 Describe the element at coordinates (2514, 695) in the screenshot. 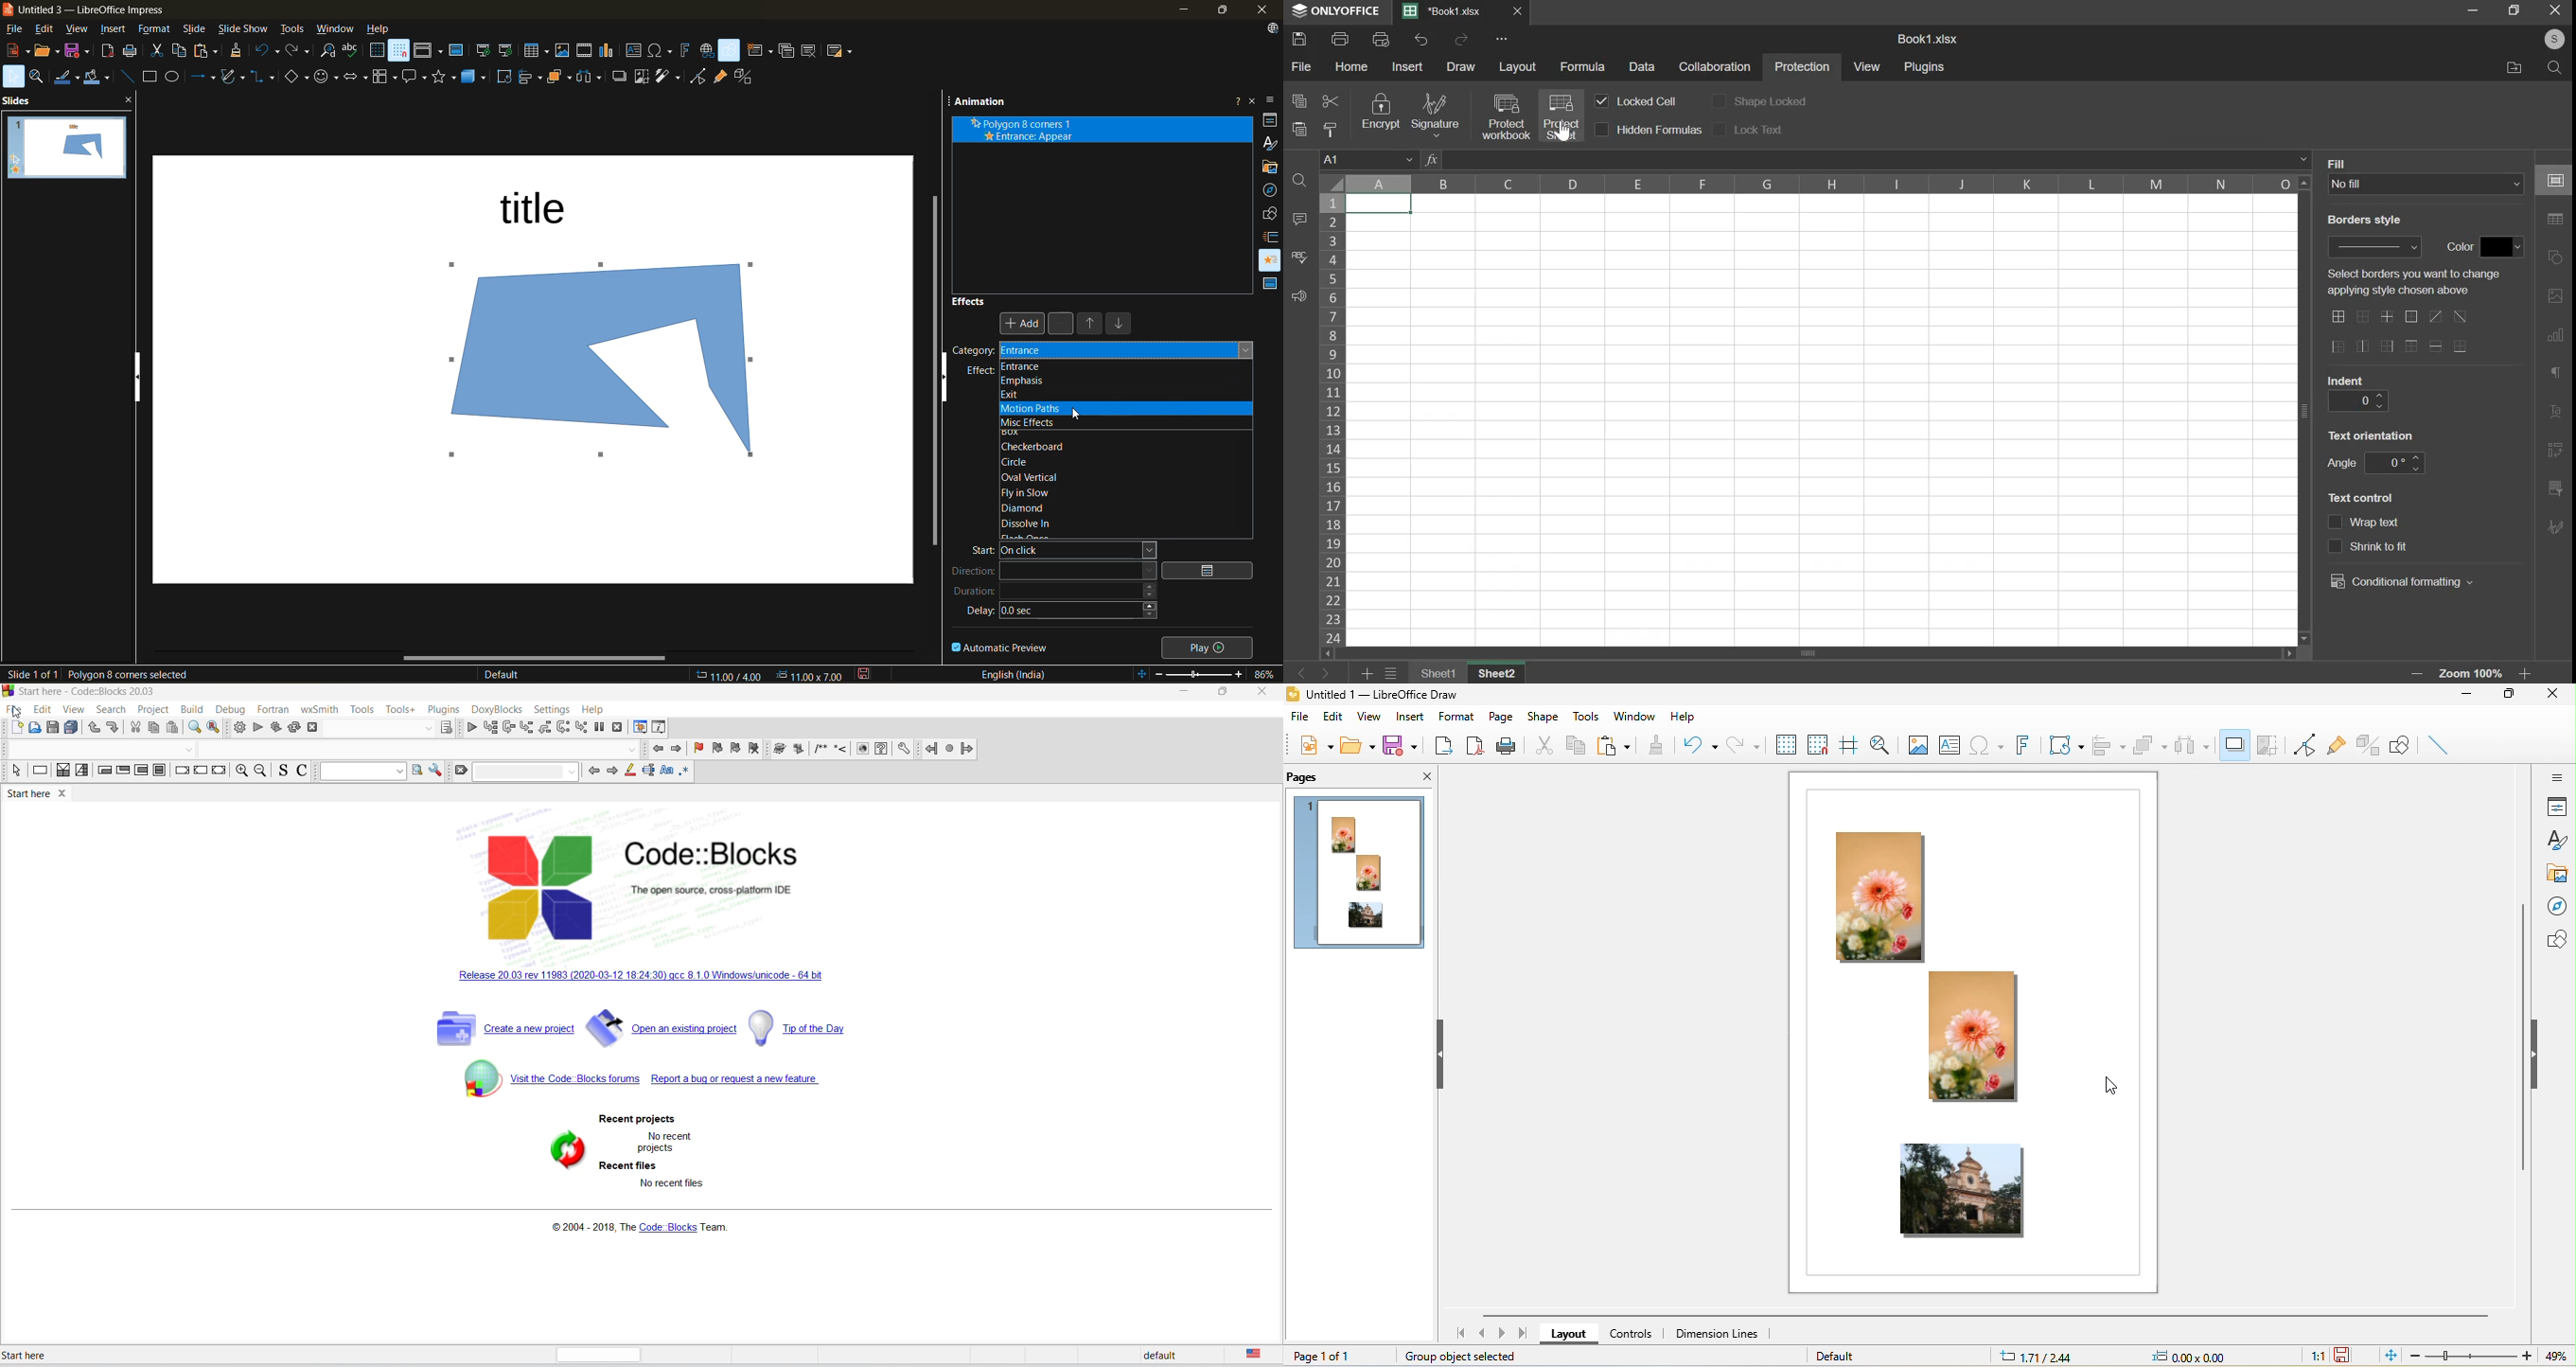

I see `maximize` at that location.